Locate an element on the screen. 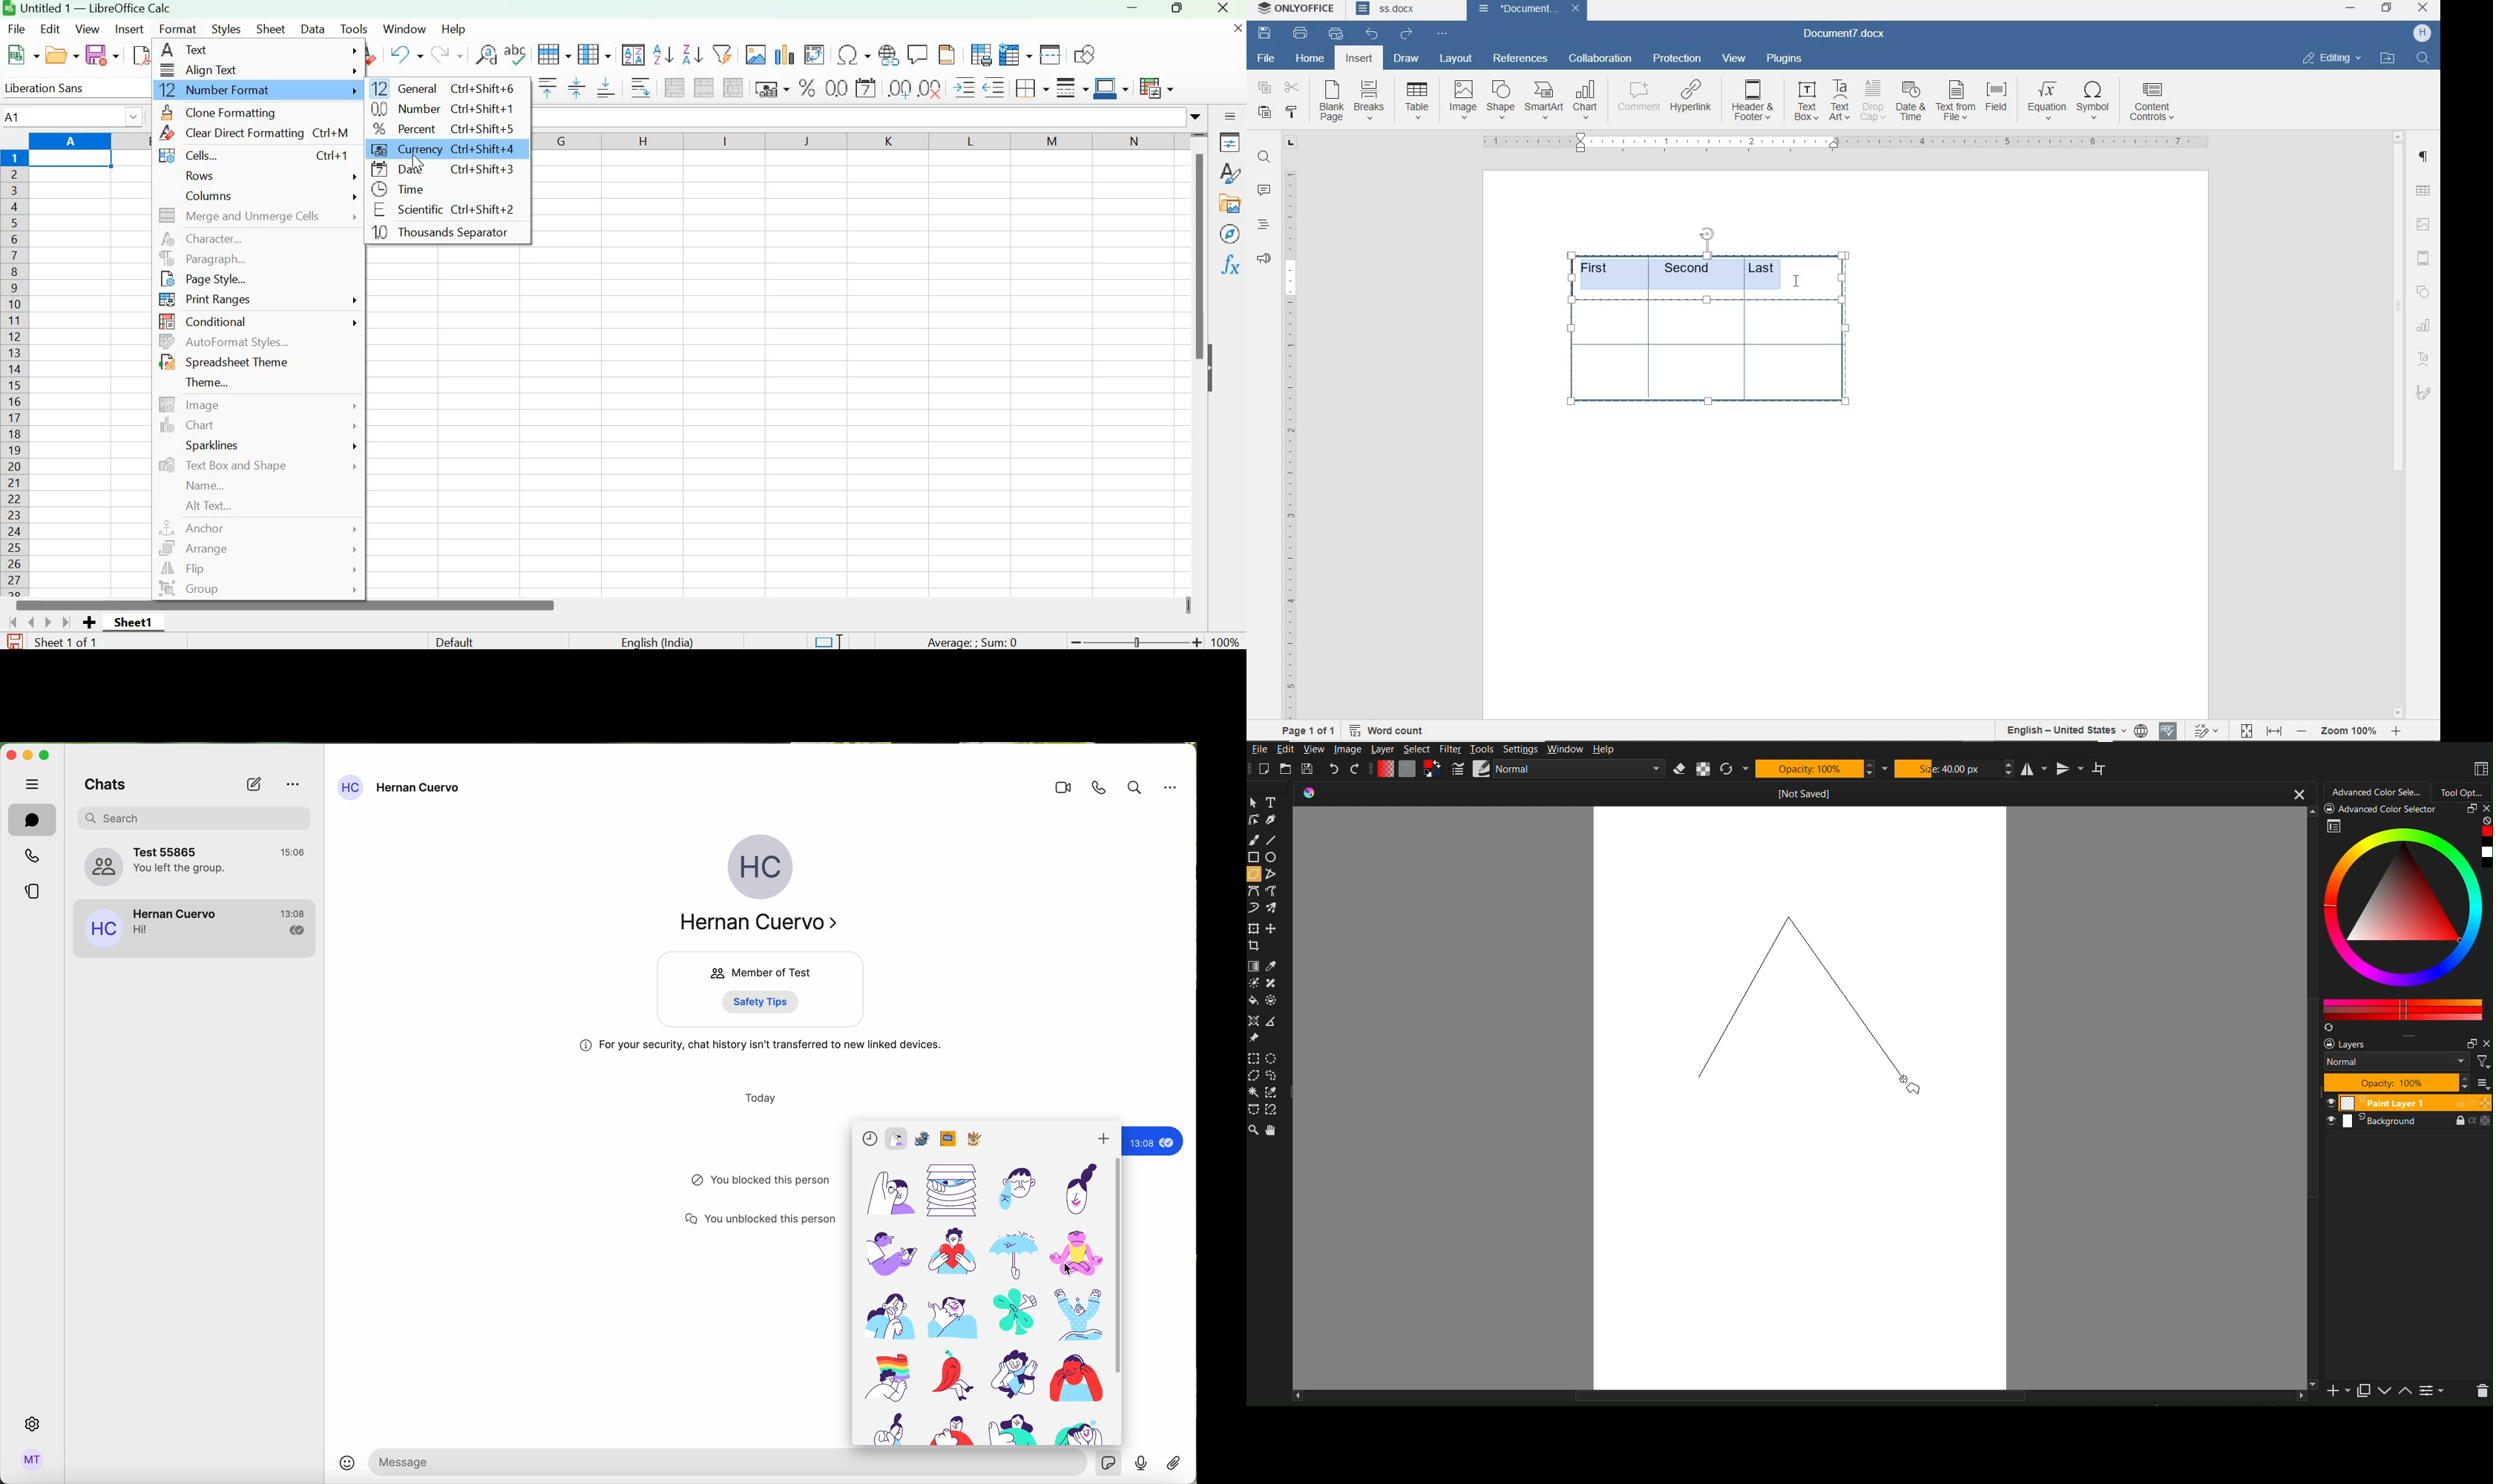 The height and width of the screenshot is (1484, 2520). freehand path tool is located at coordinates (1276, 891).